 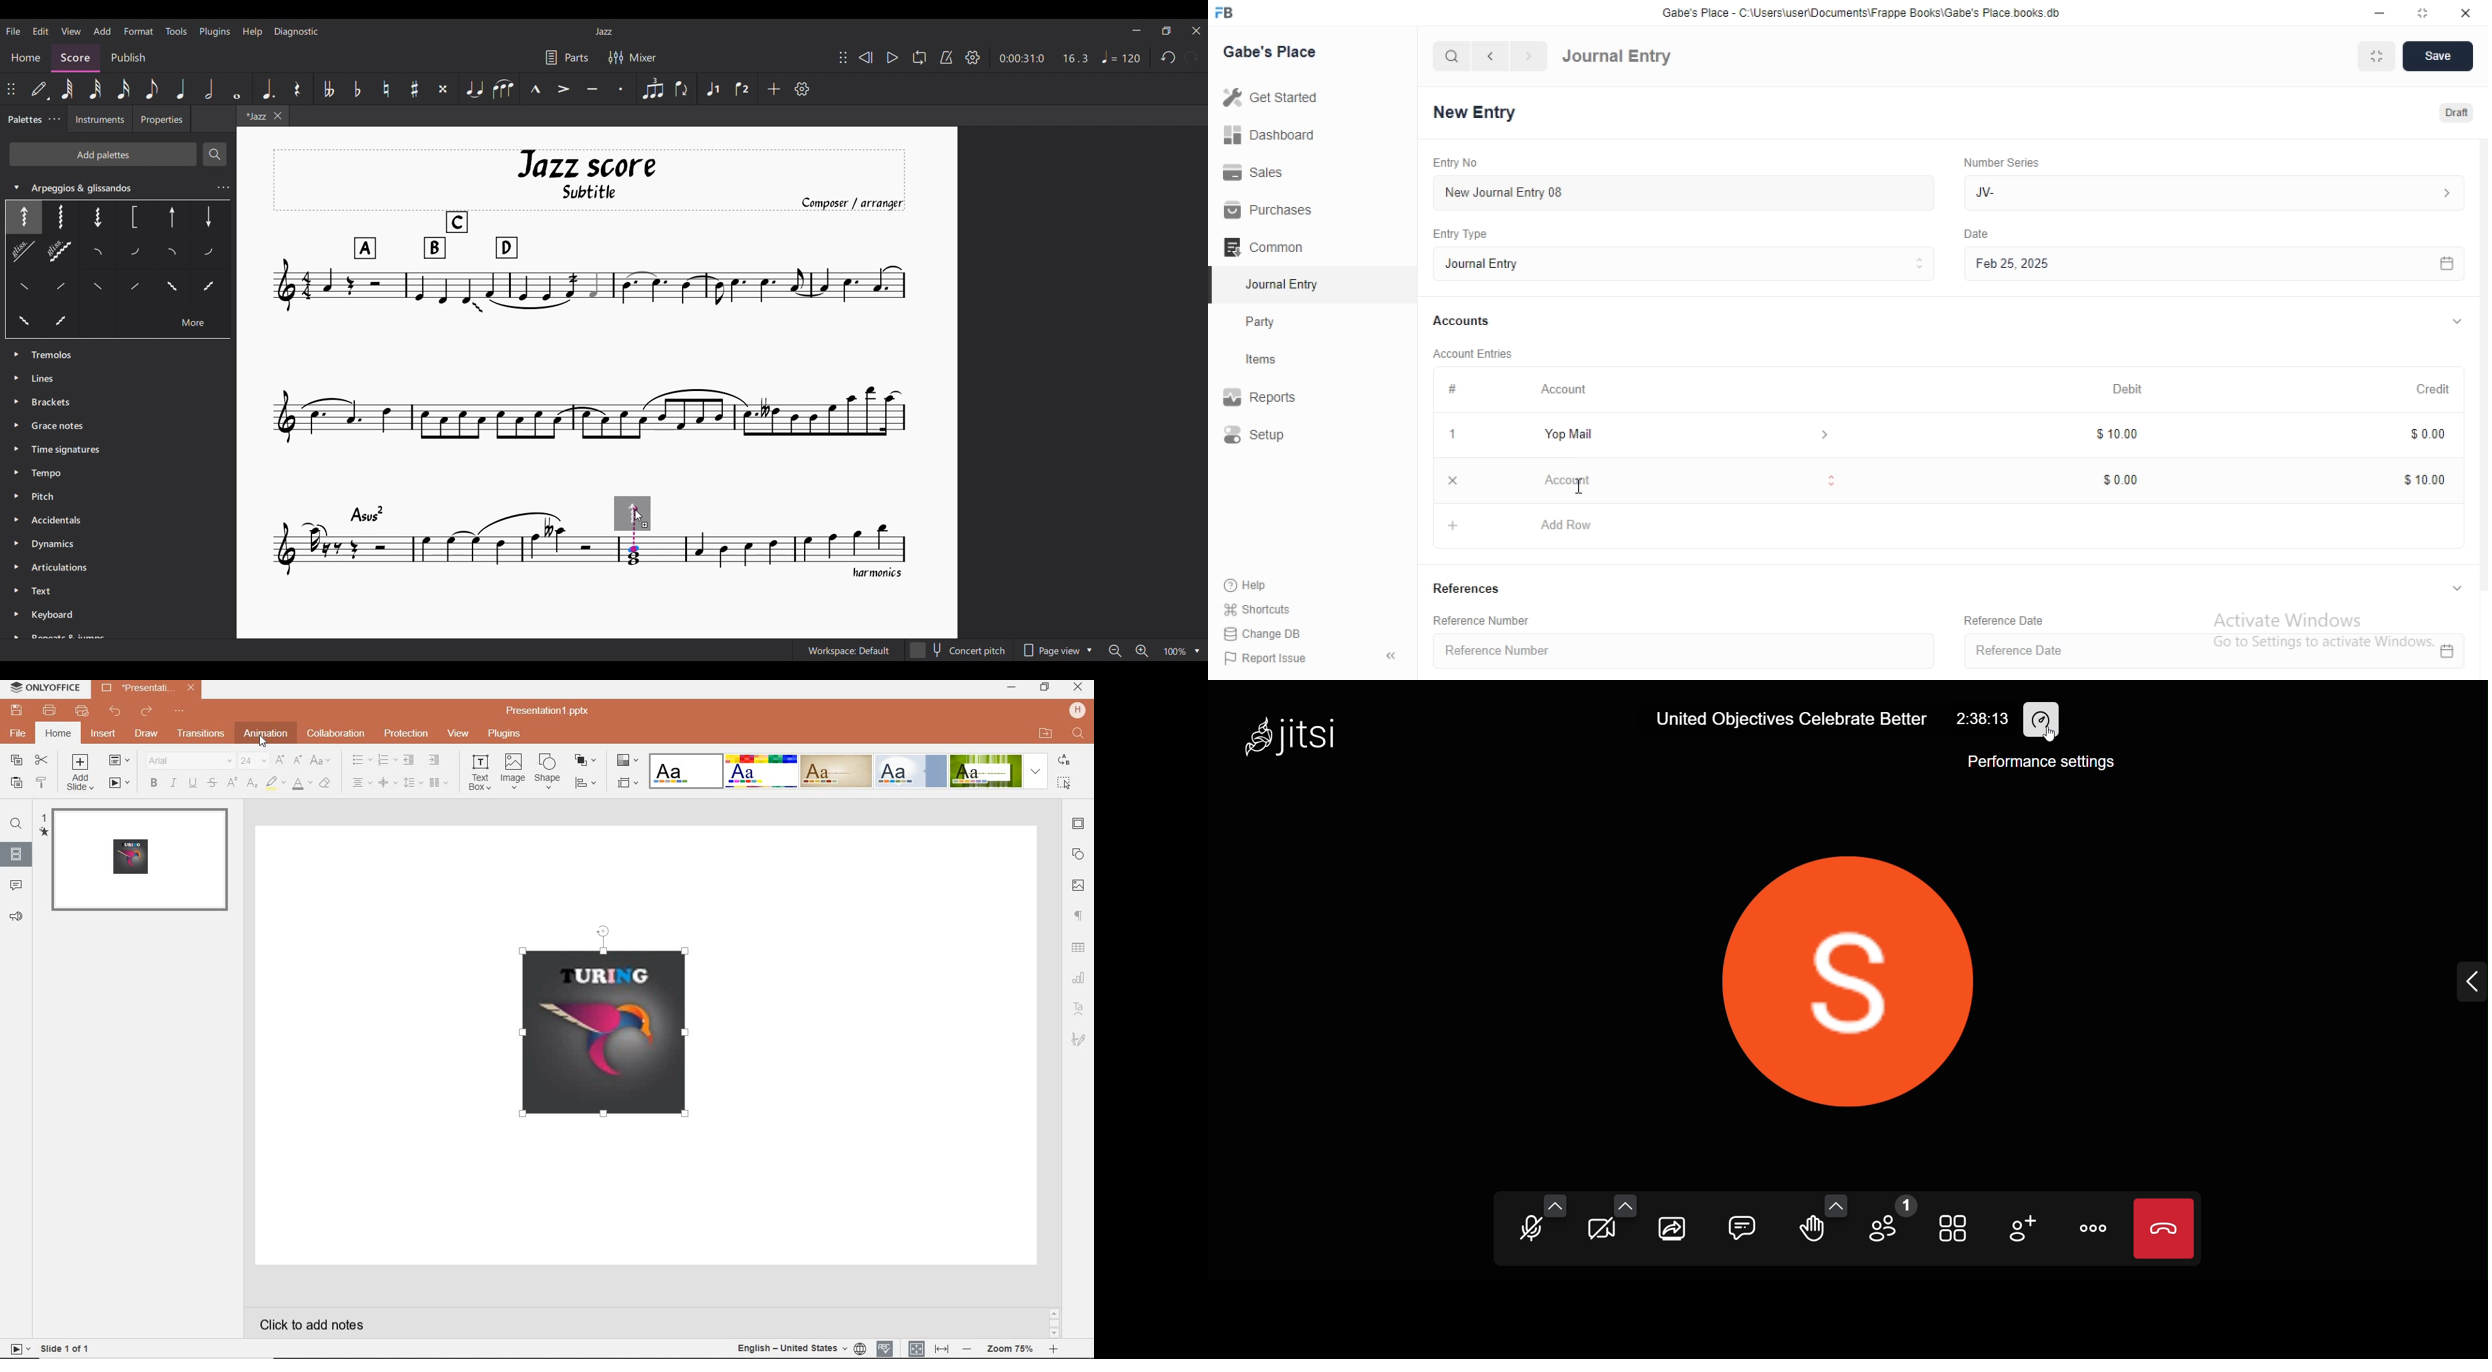 I want to click on + Add Row, so click(x=1954, y=526).